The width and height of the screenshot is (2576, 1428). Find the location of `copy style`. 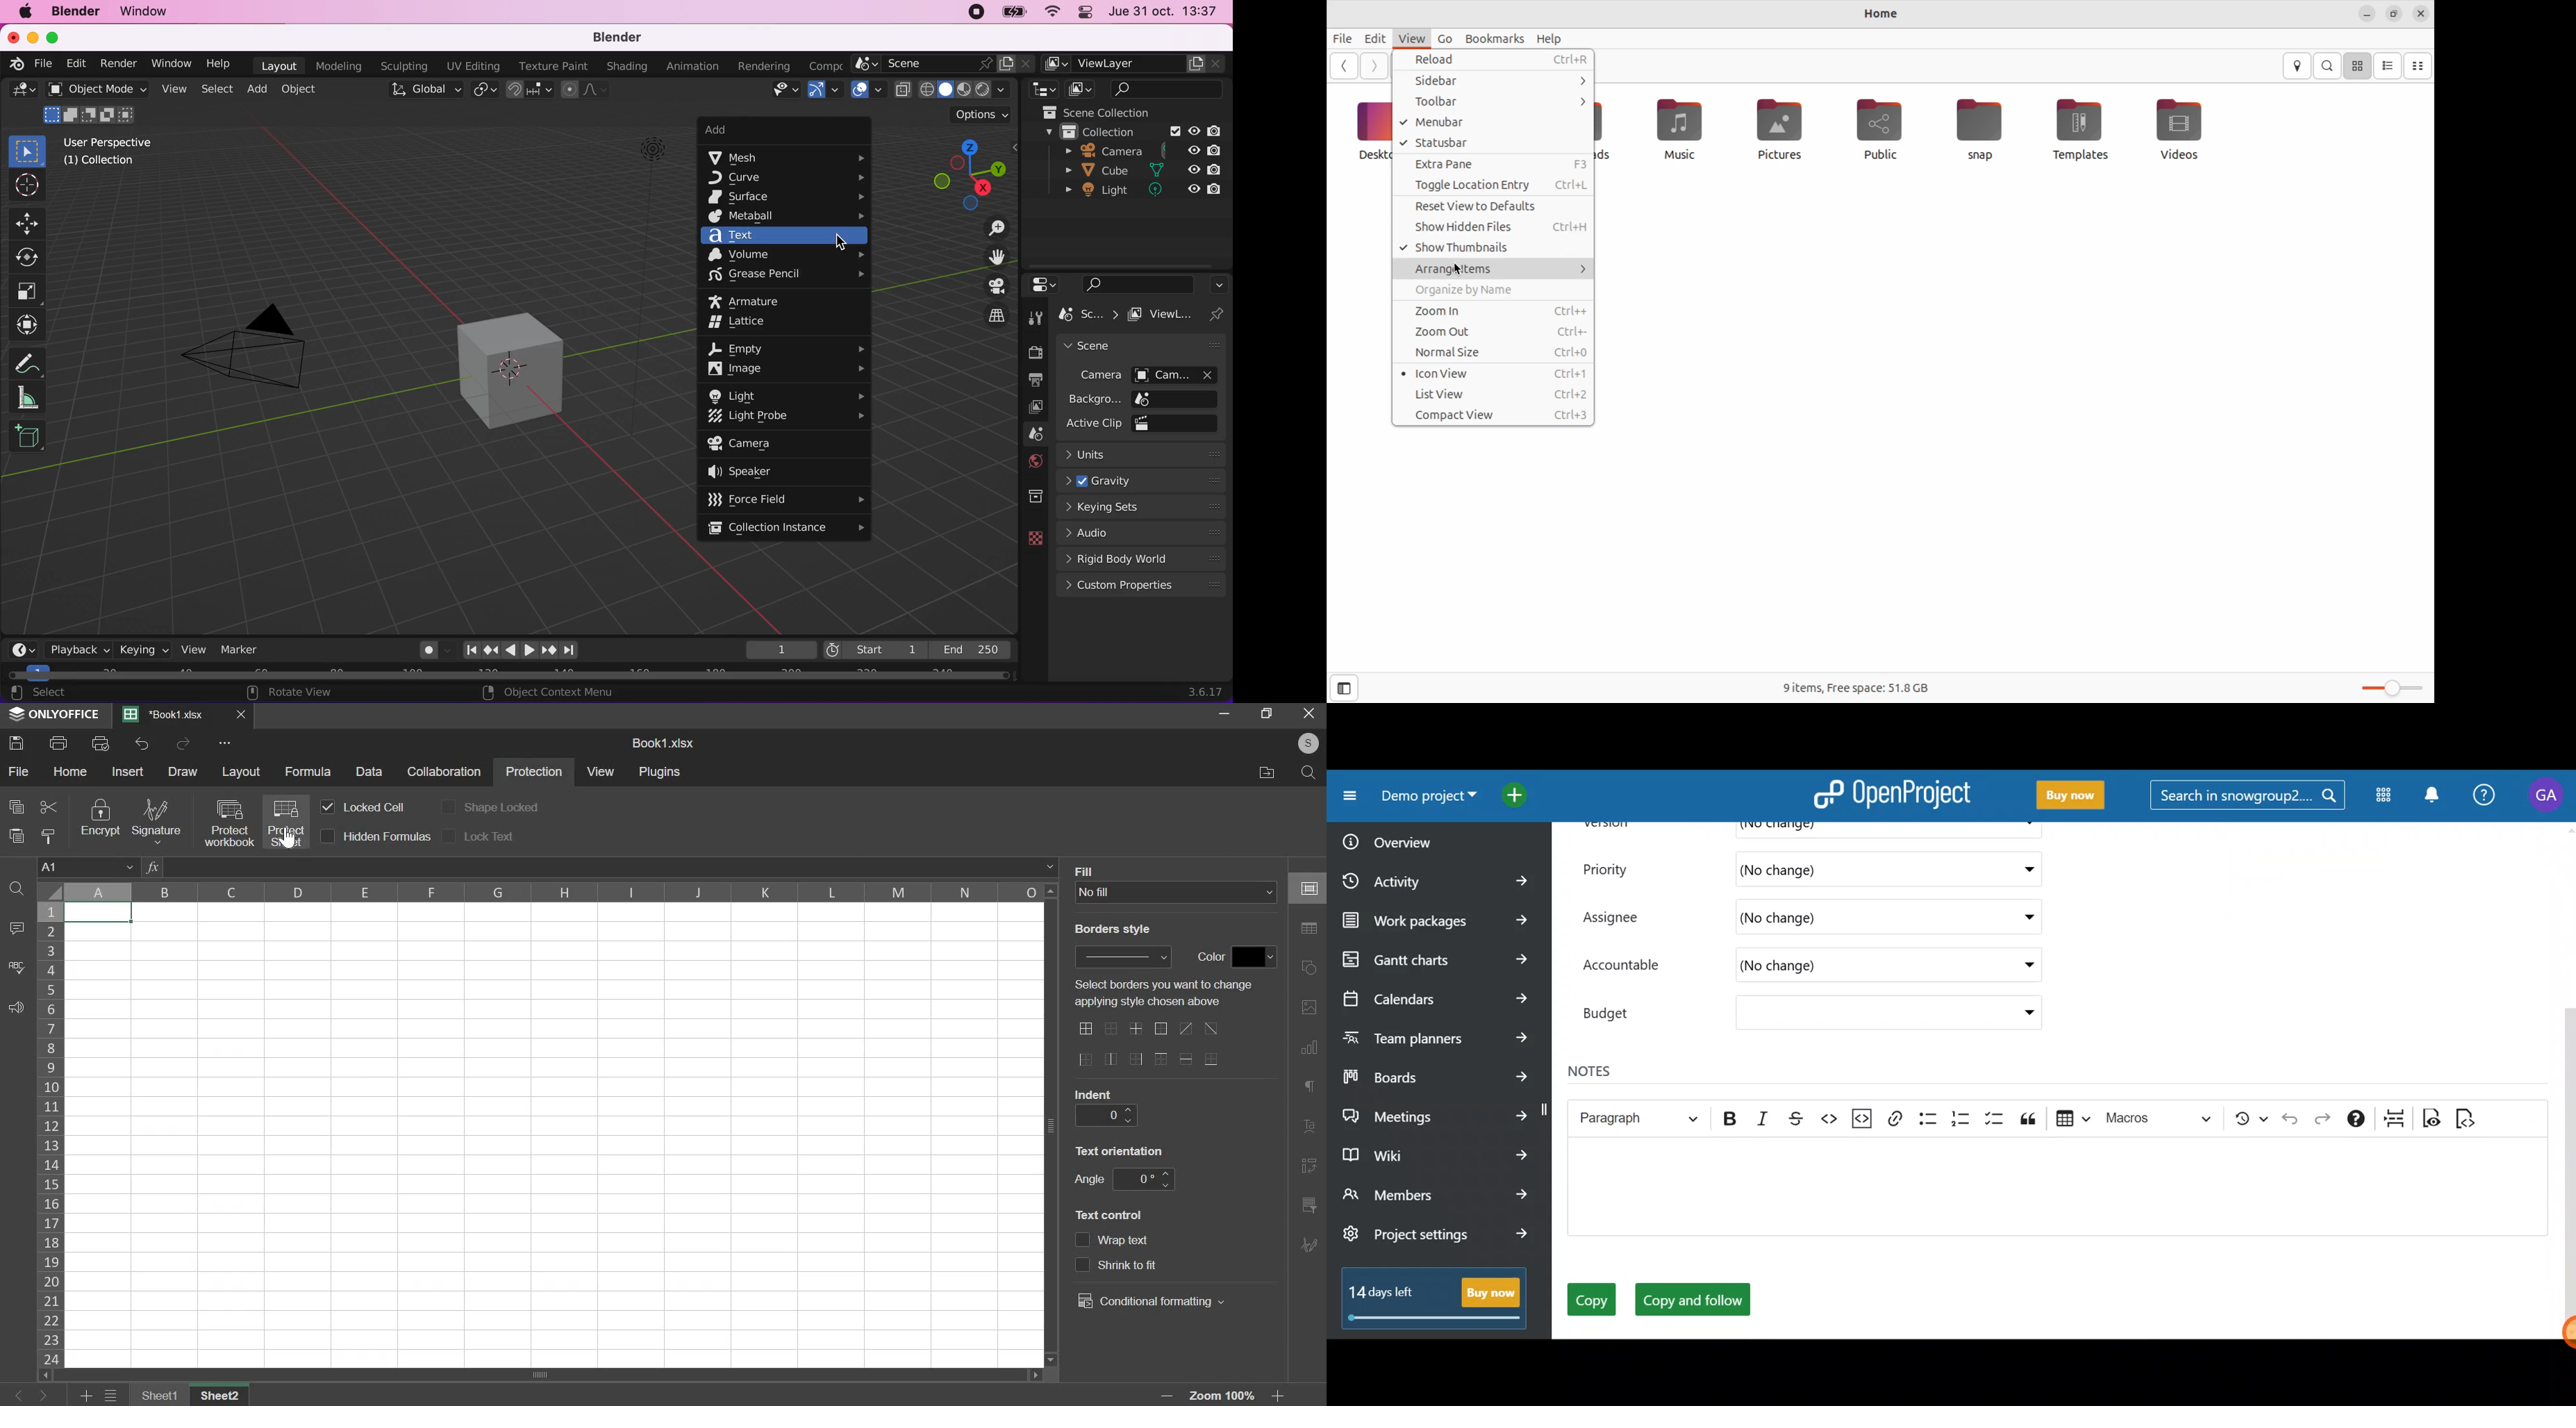

copy style is located at coordinates (50, 836).